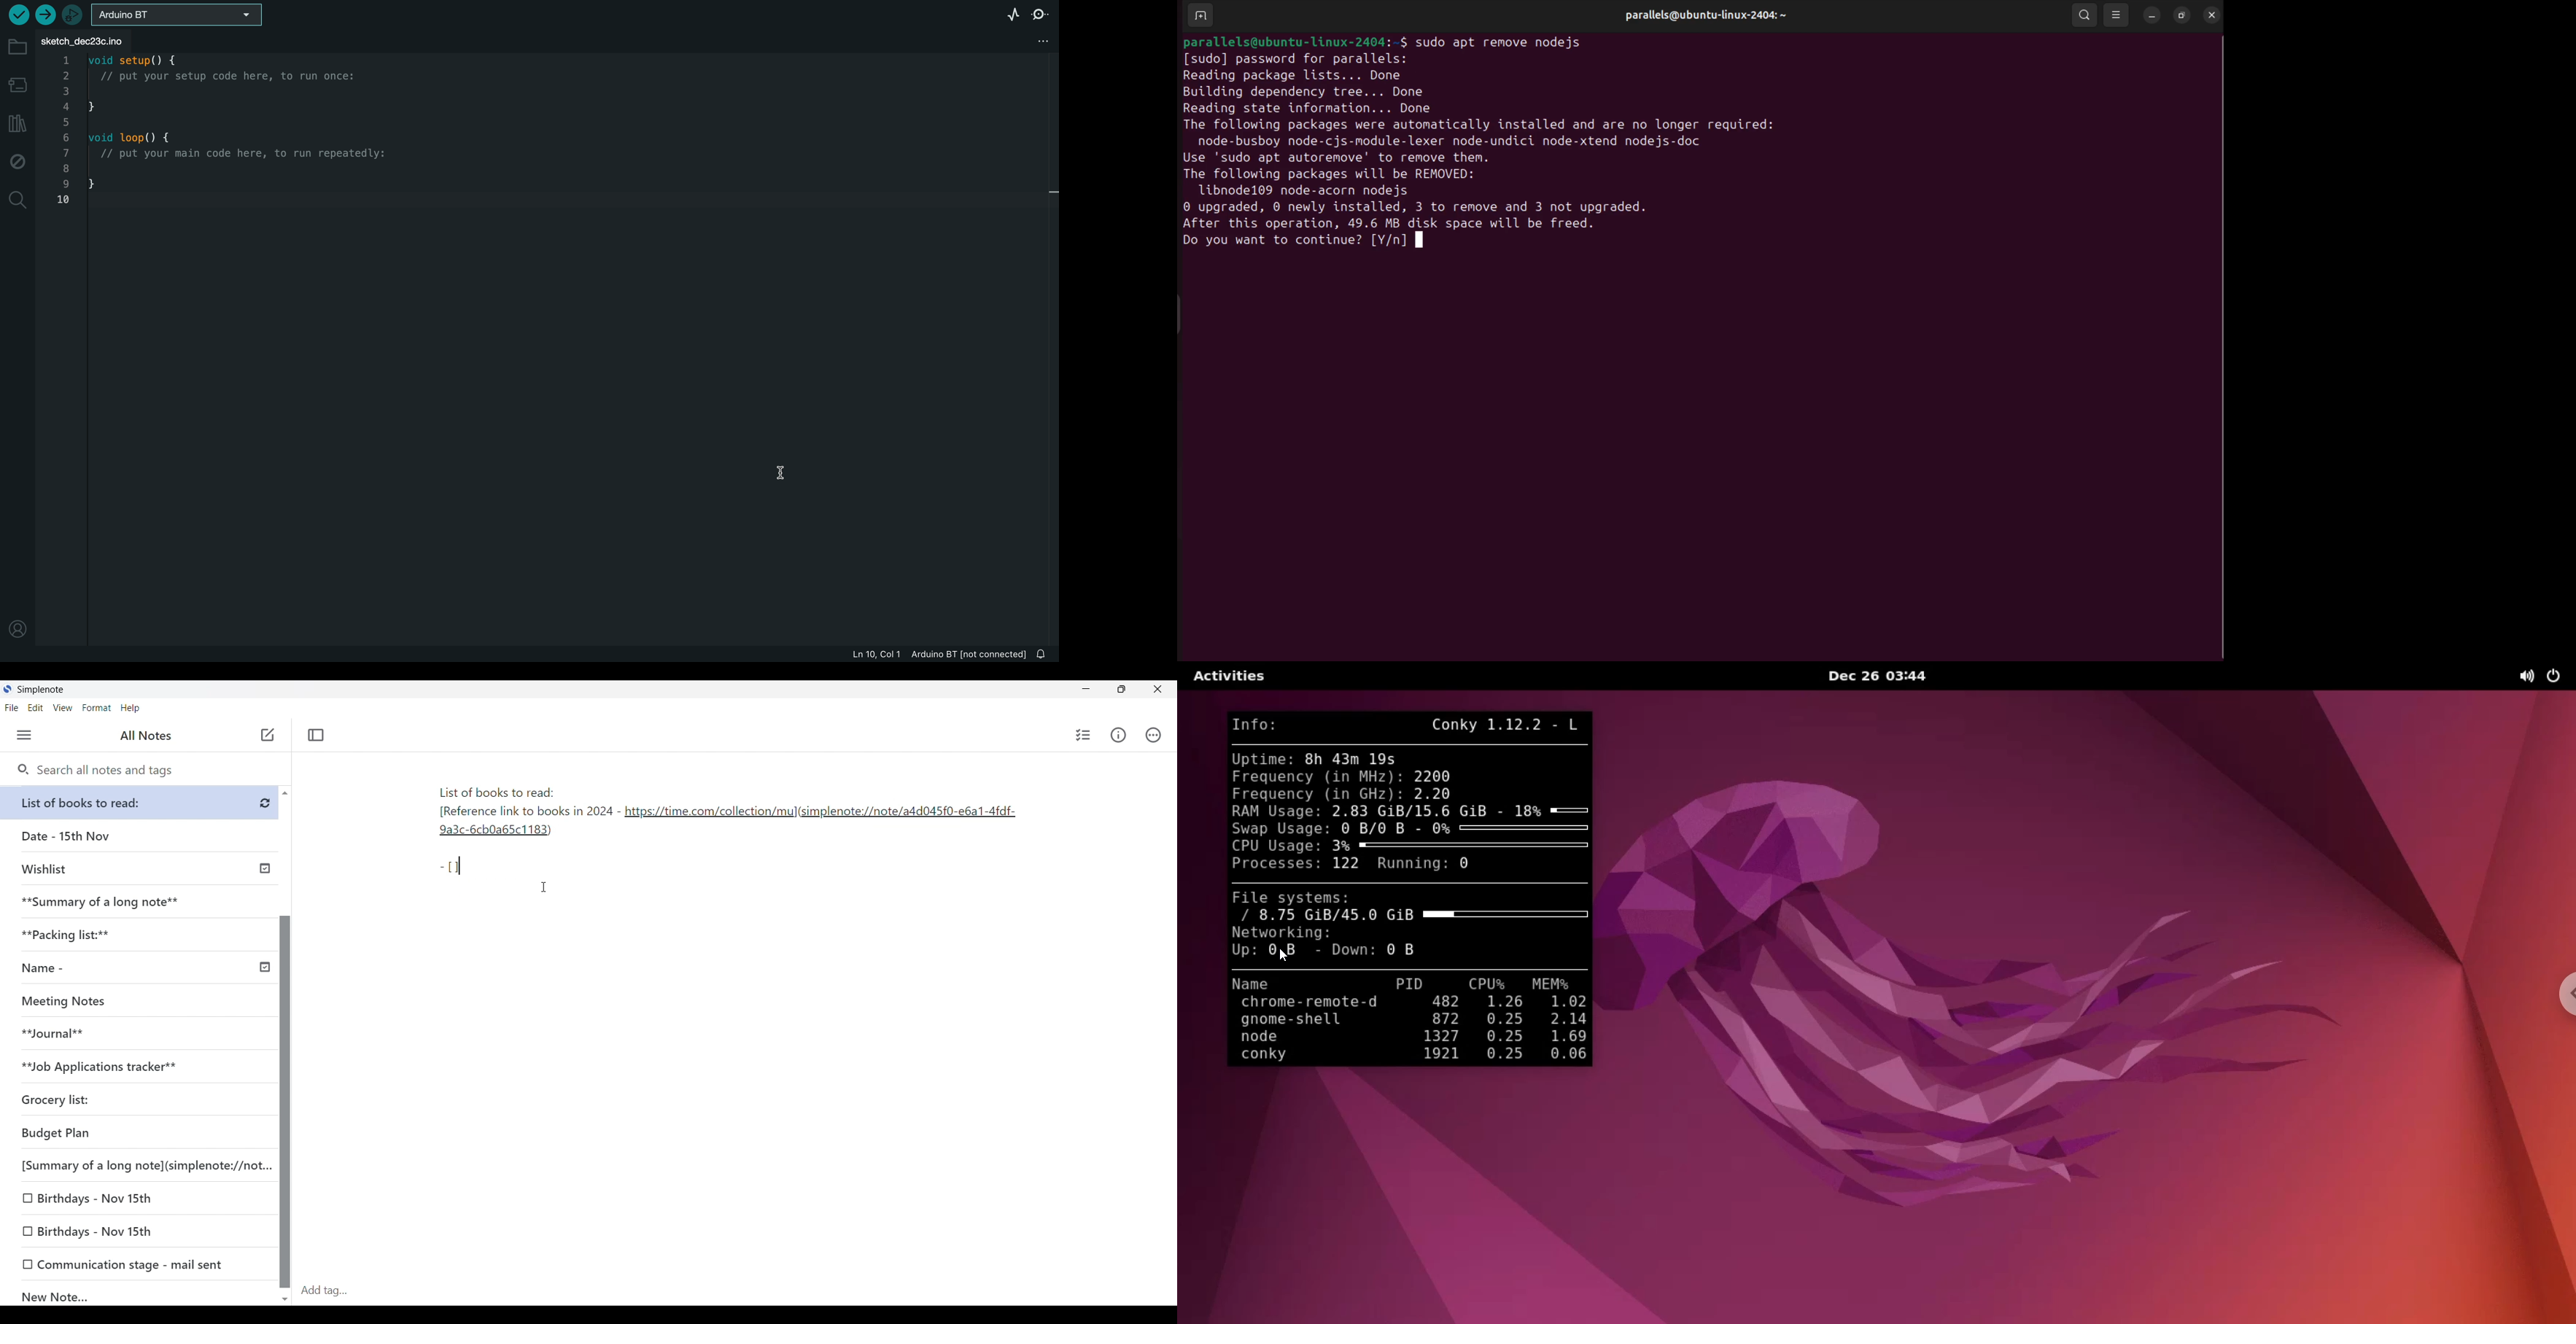 This screenshot has height=1344, width=2576. What do you see at coordinates (1512, 42) in the screenshot?
I see `sudo apt remove nodejs` at bounding box center [1512, 42].